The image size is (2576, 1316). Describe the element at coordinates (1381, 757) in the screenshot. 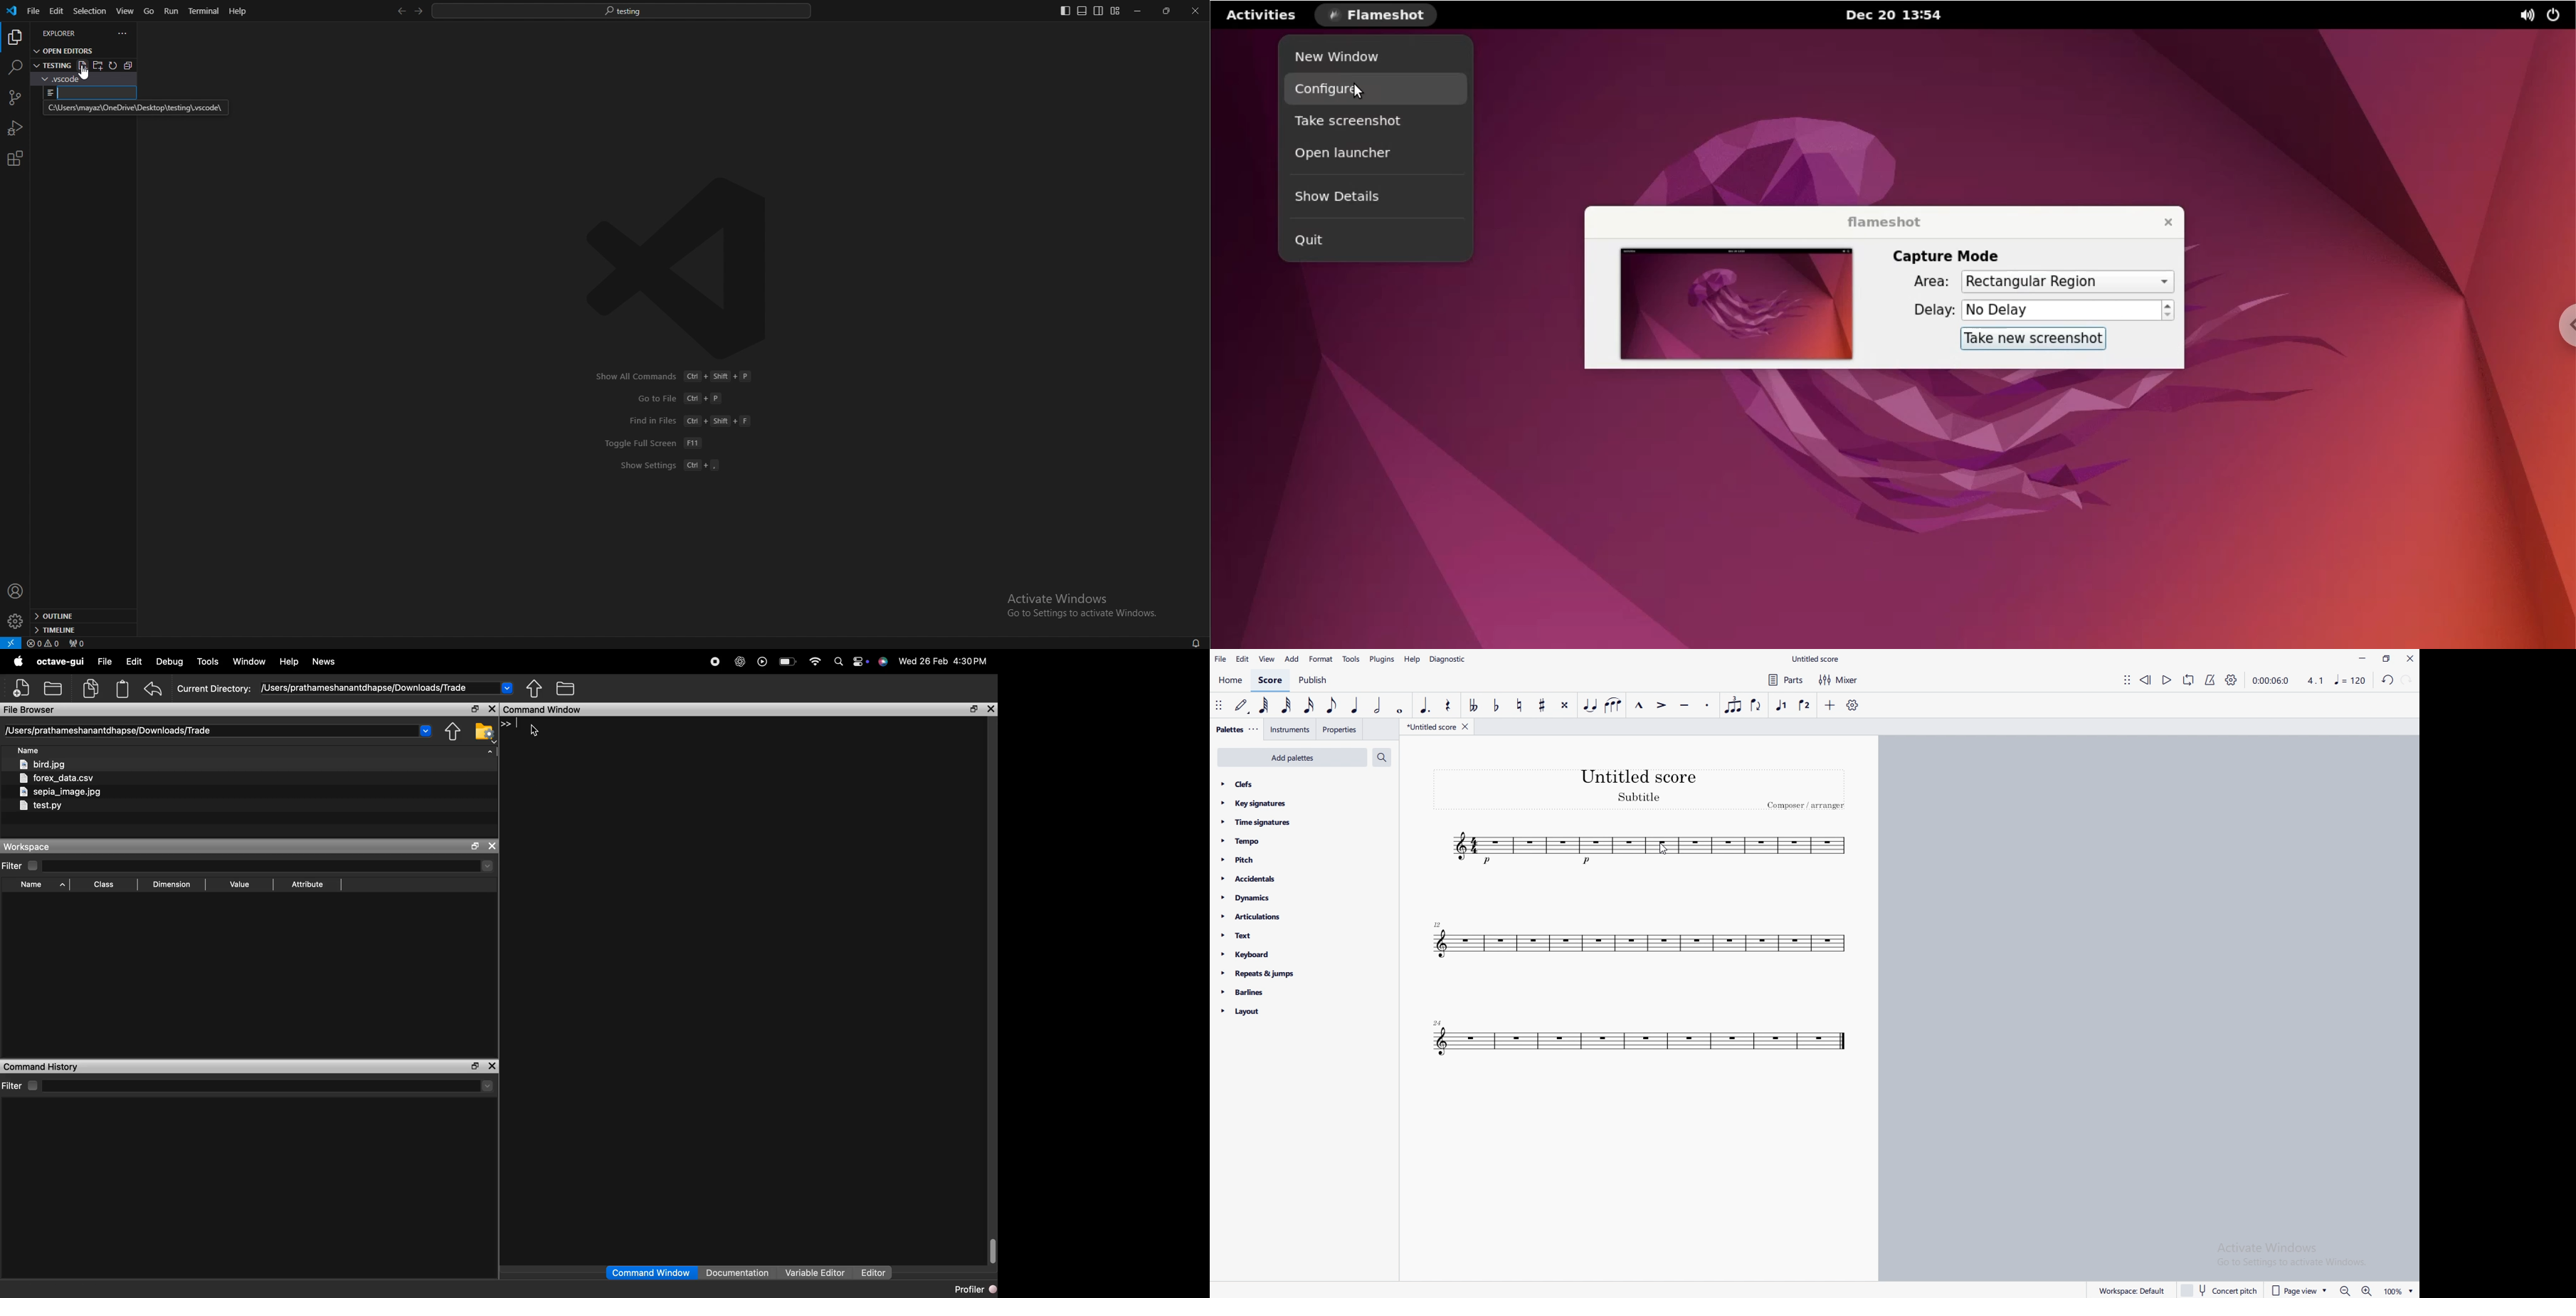

I see `search` at that location.